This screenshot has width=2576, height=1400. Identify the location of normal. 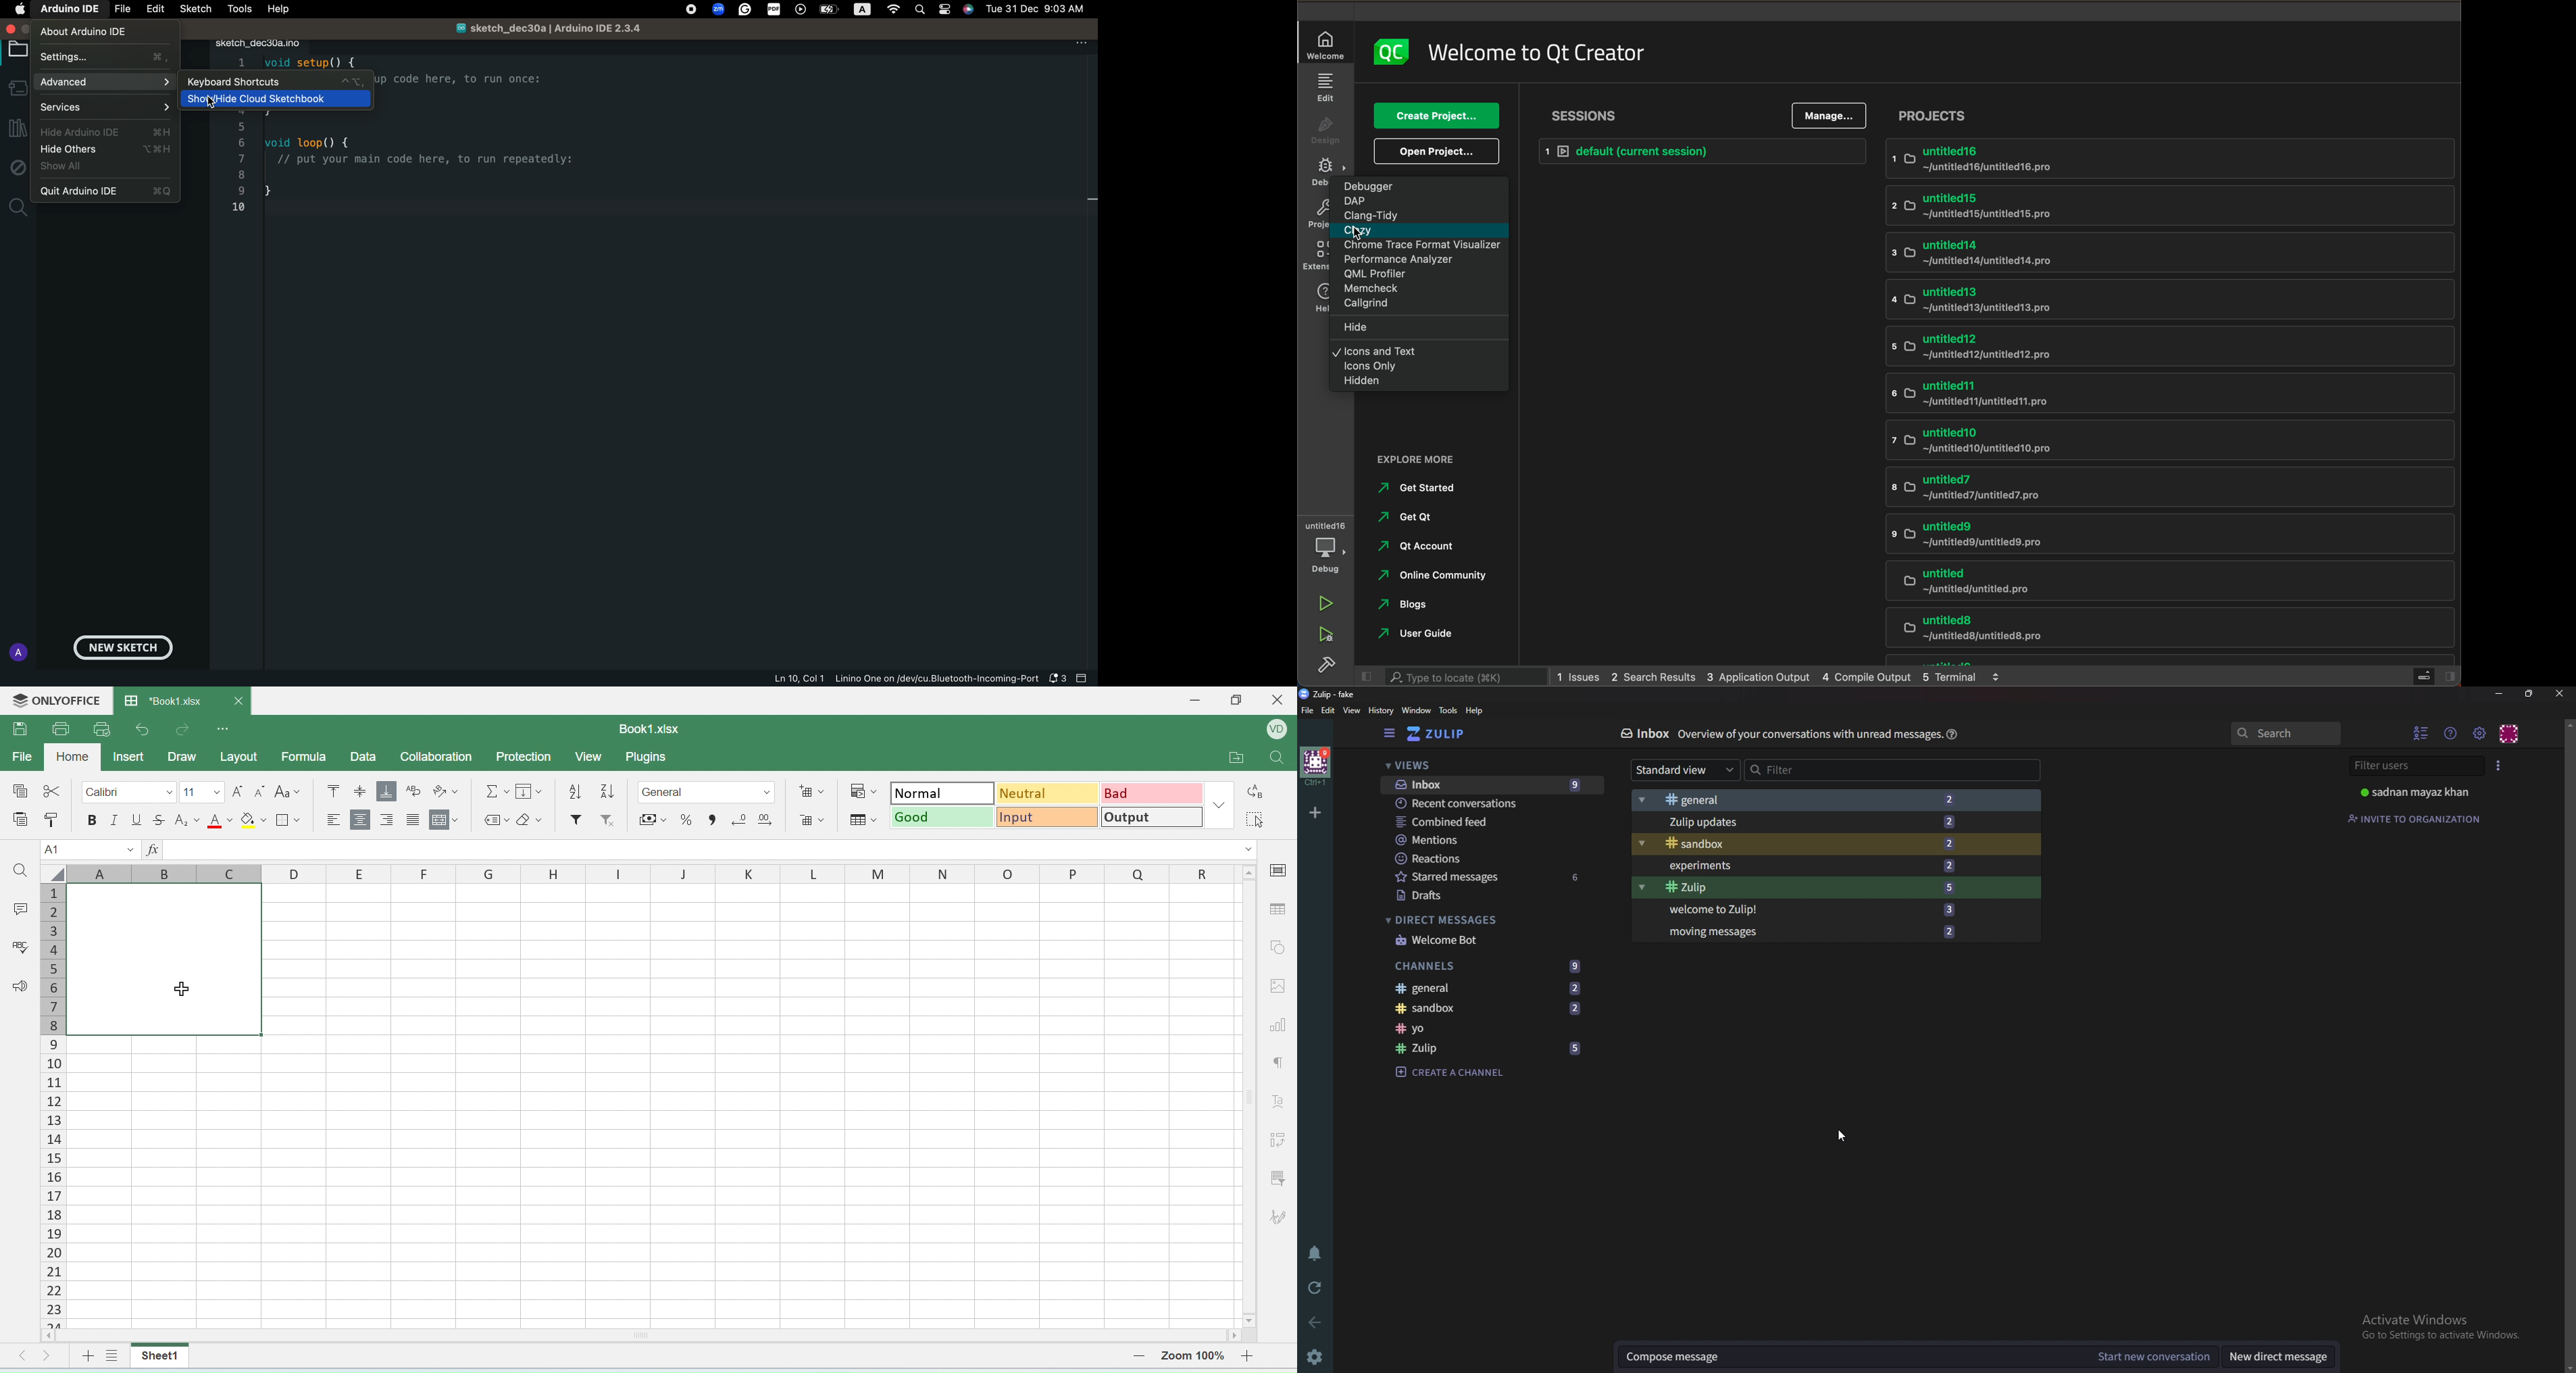
(940, 792).